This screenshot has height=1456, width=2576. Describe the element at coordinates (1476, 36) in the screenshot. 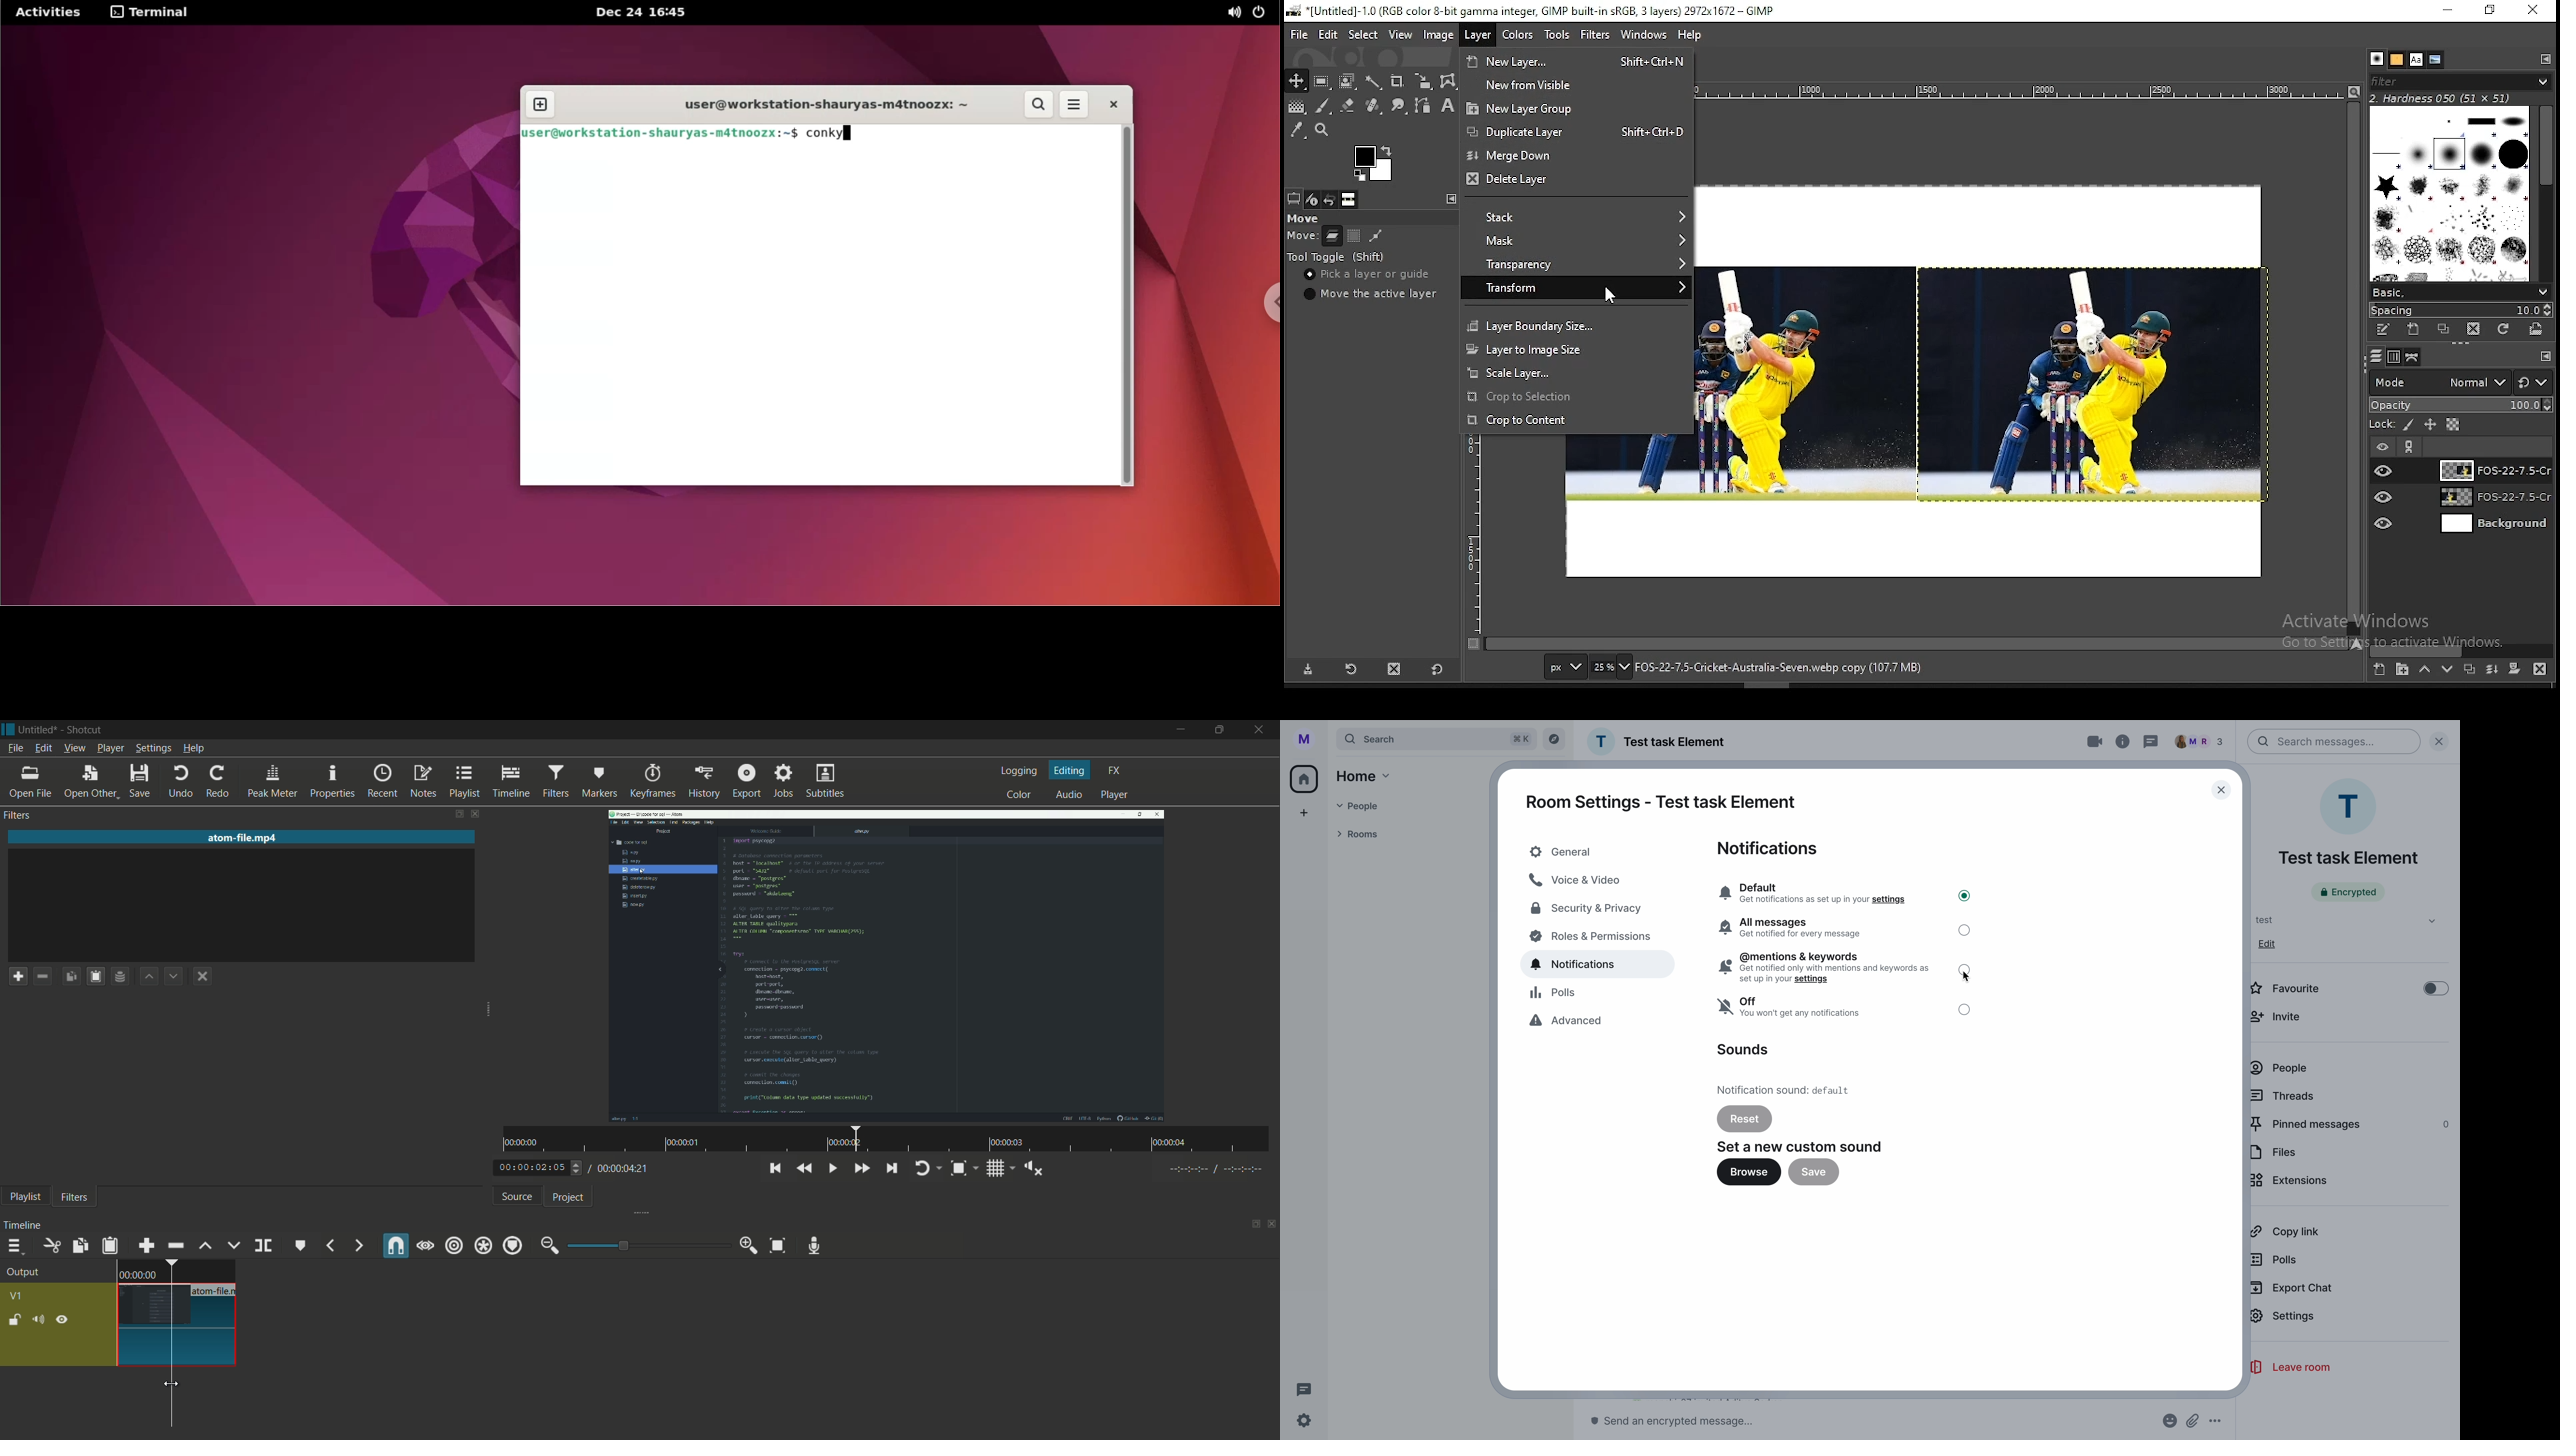

I see `layer` at that location.